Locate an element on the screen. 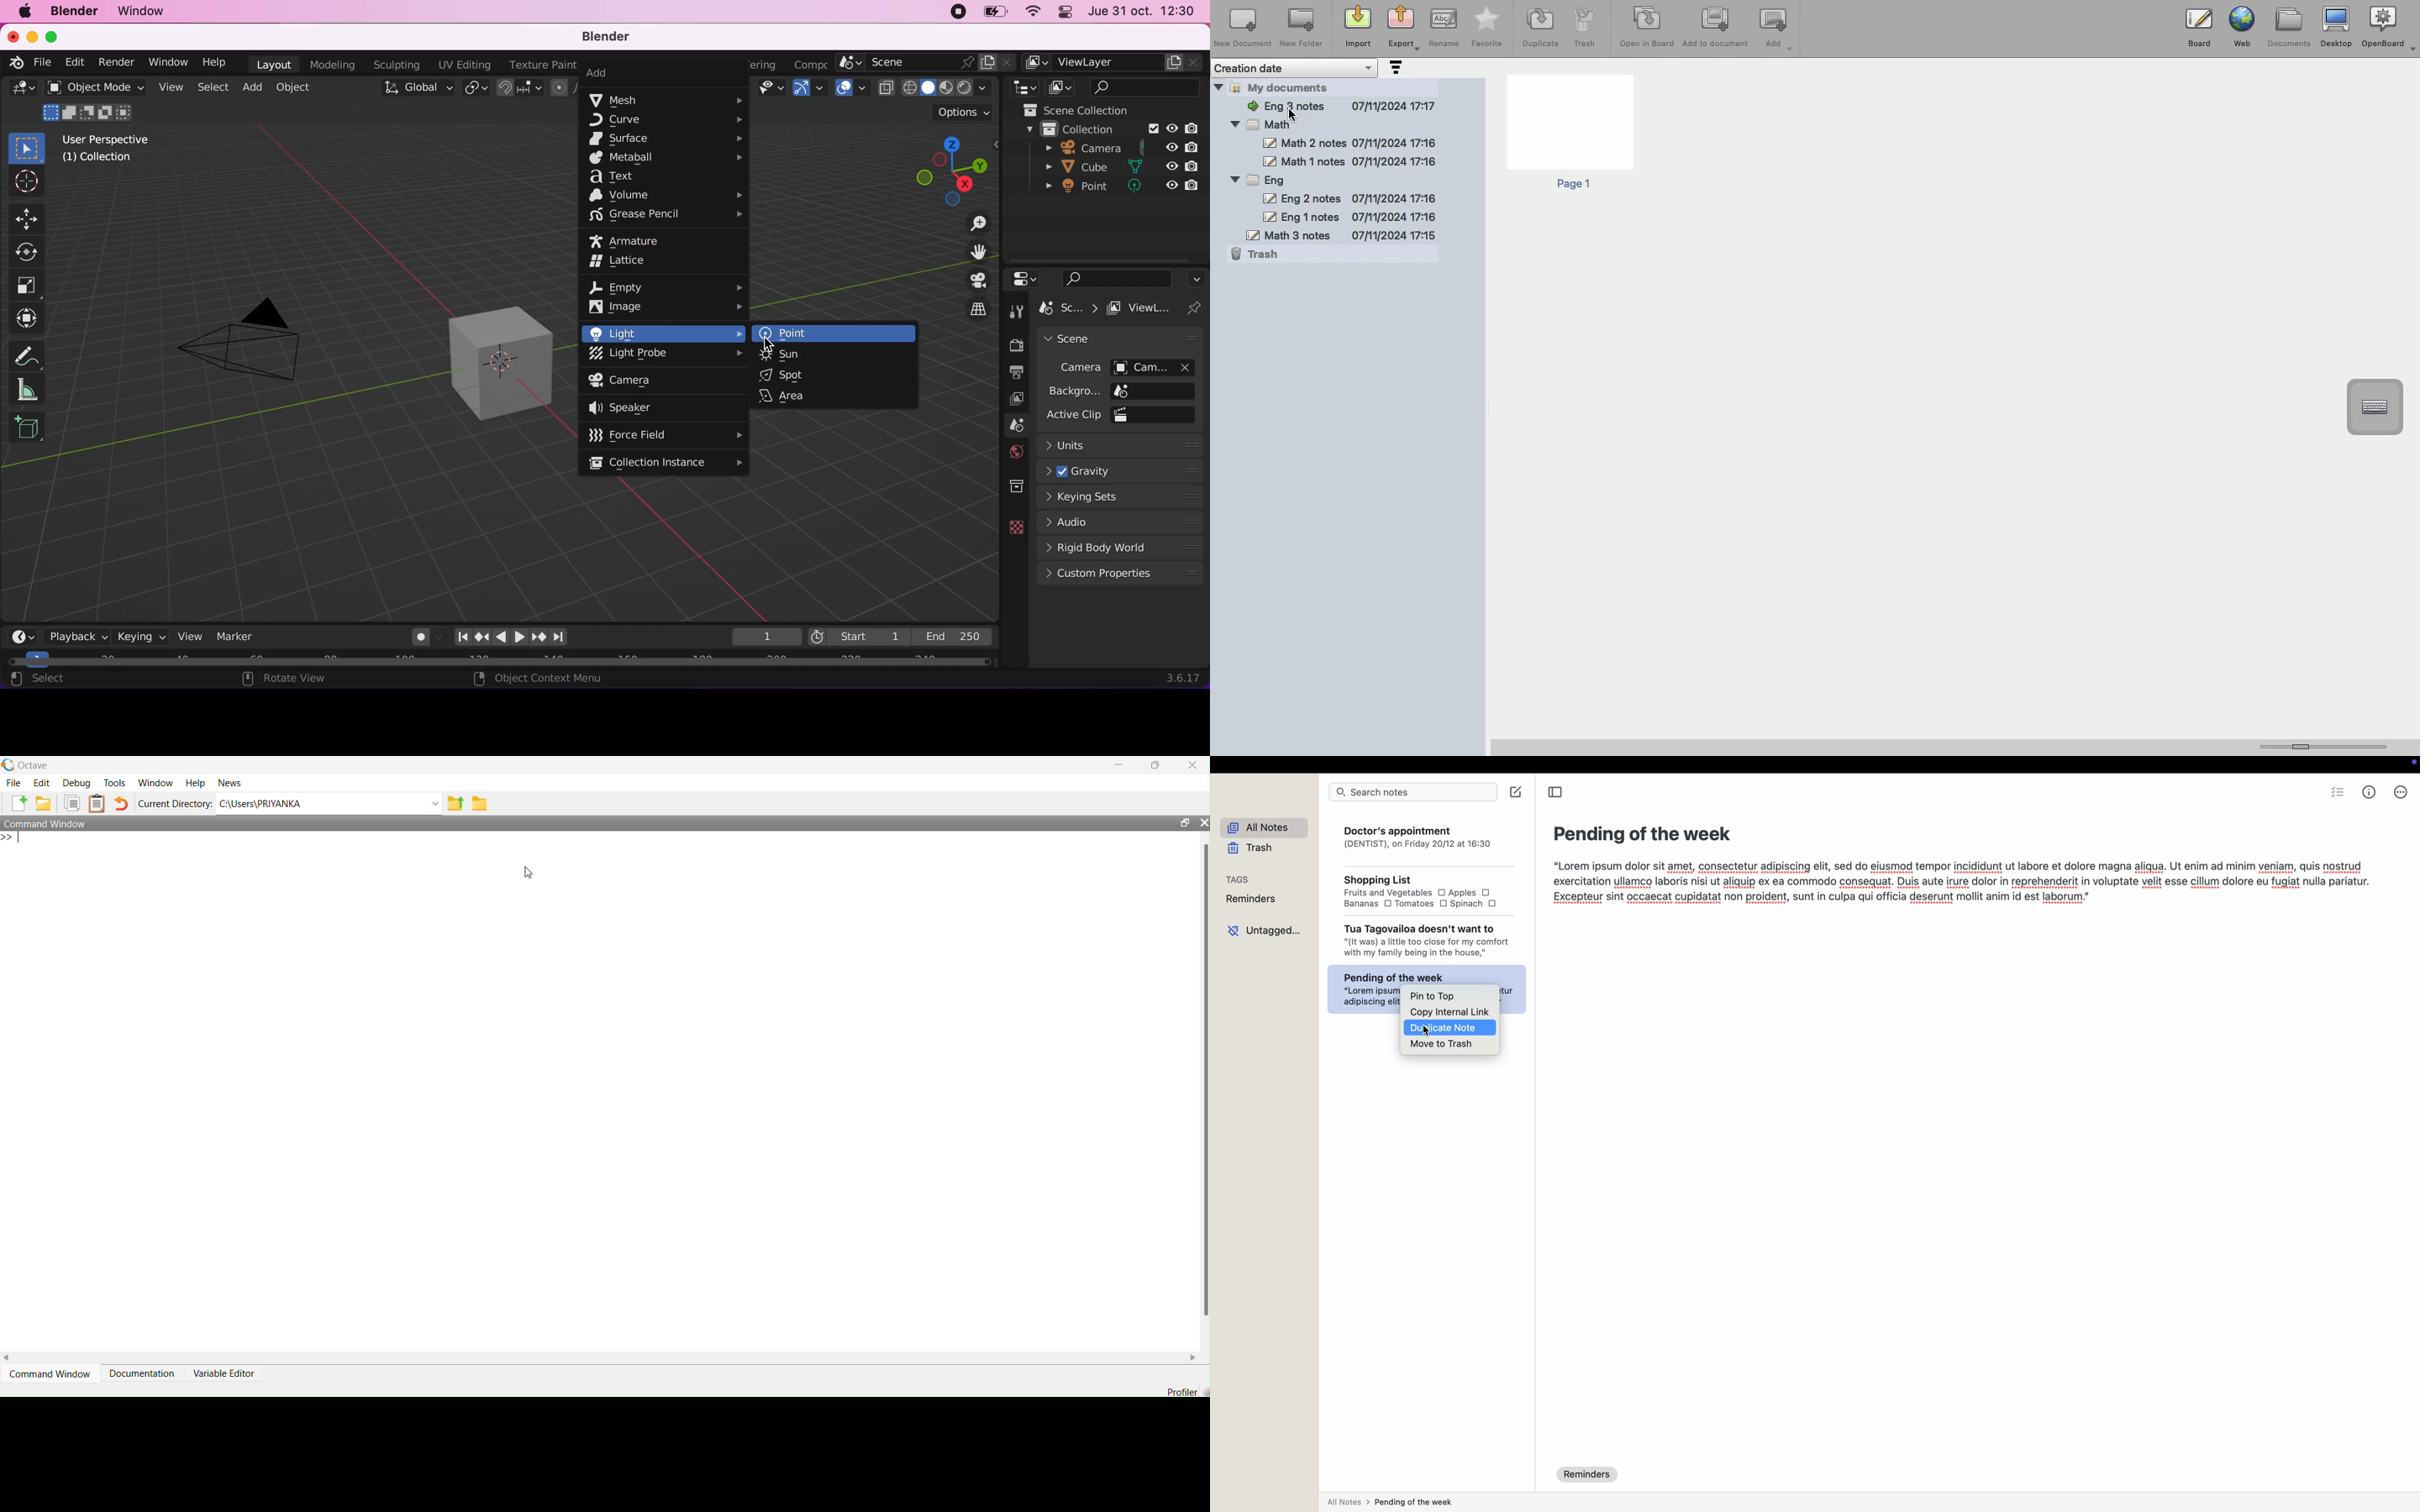 Image resolution: width=2436 pixels, height=1512 pixels. trash is located at coordinates (1249, 849).